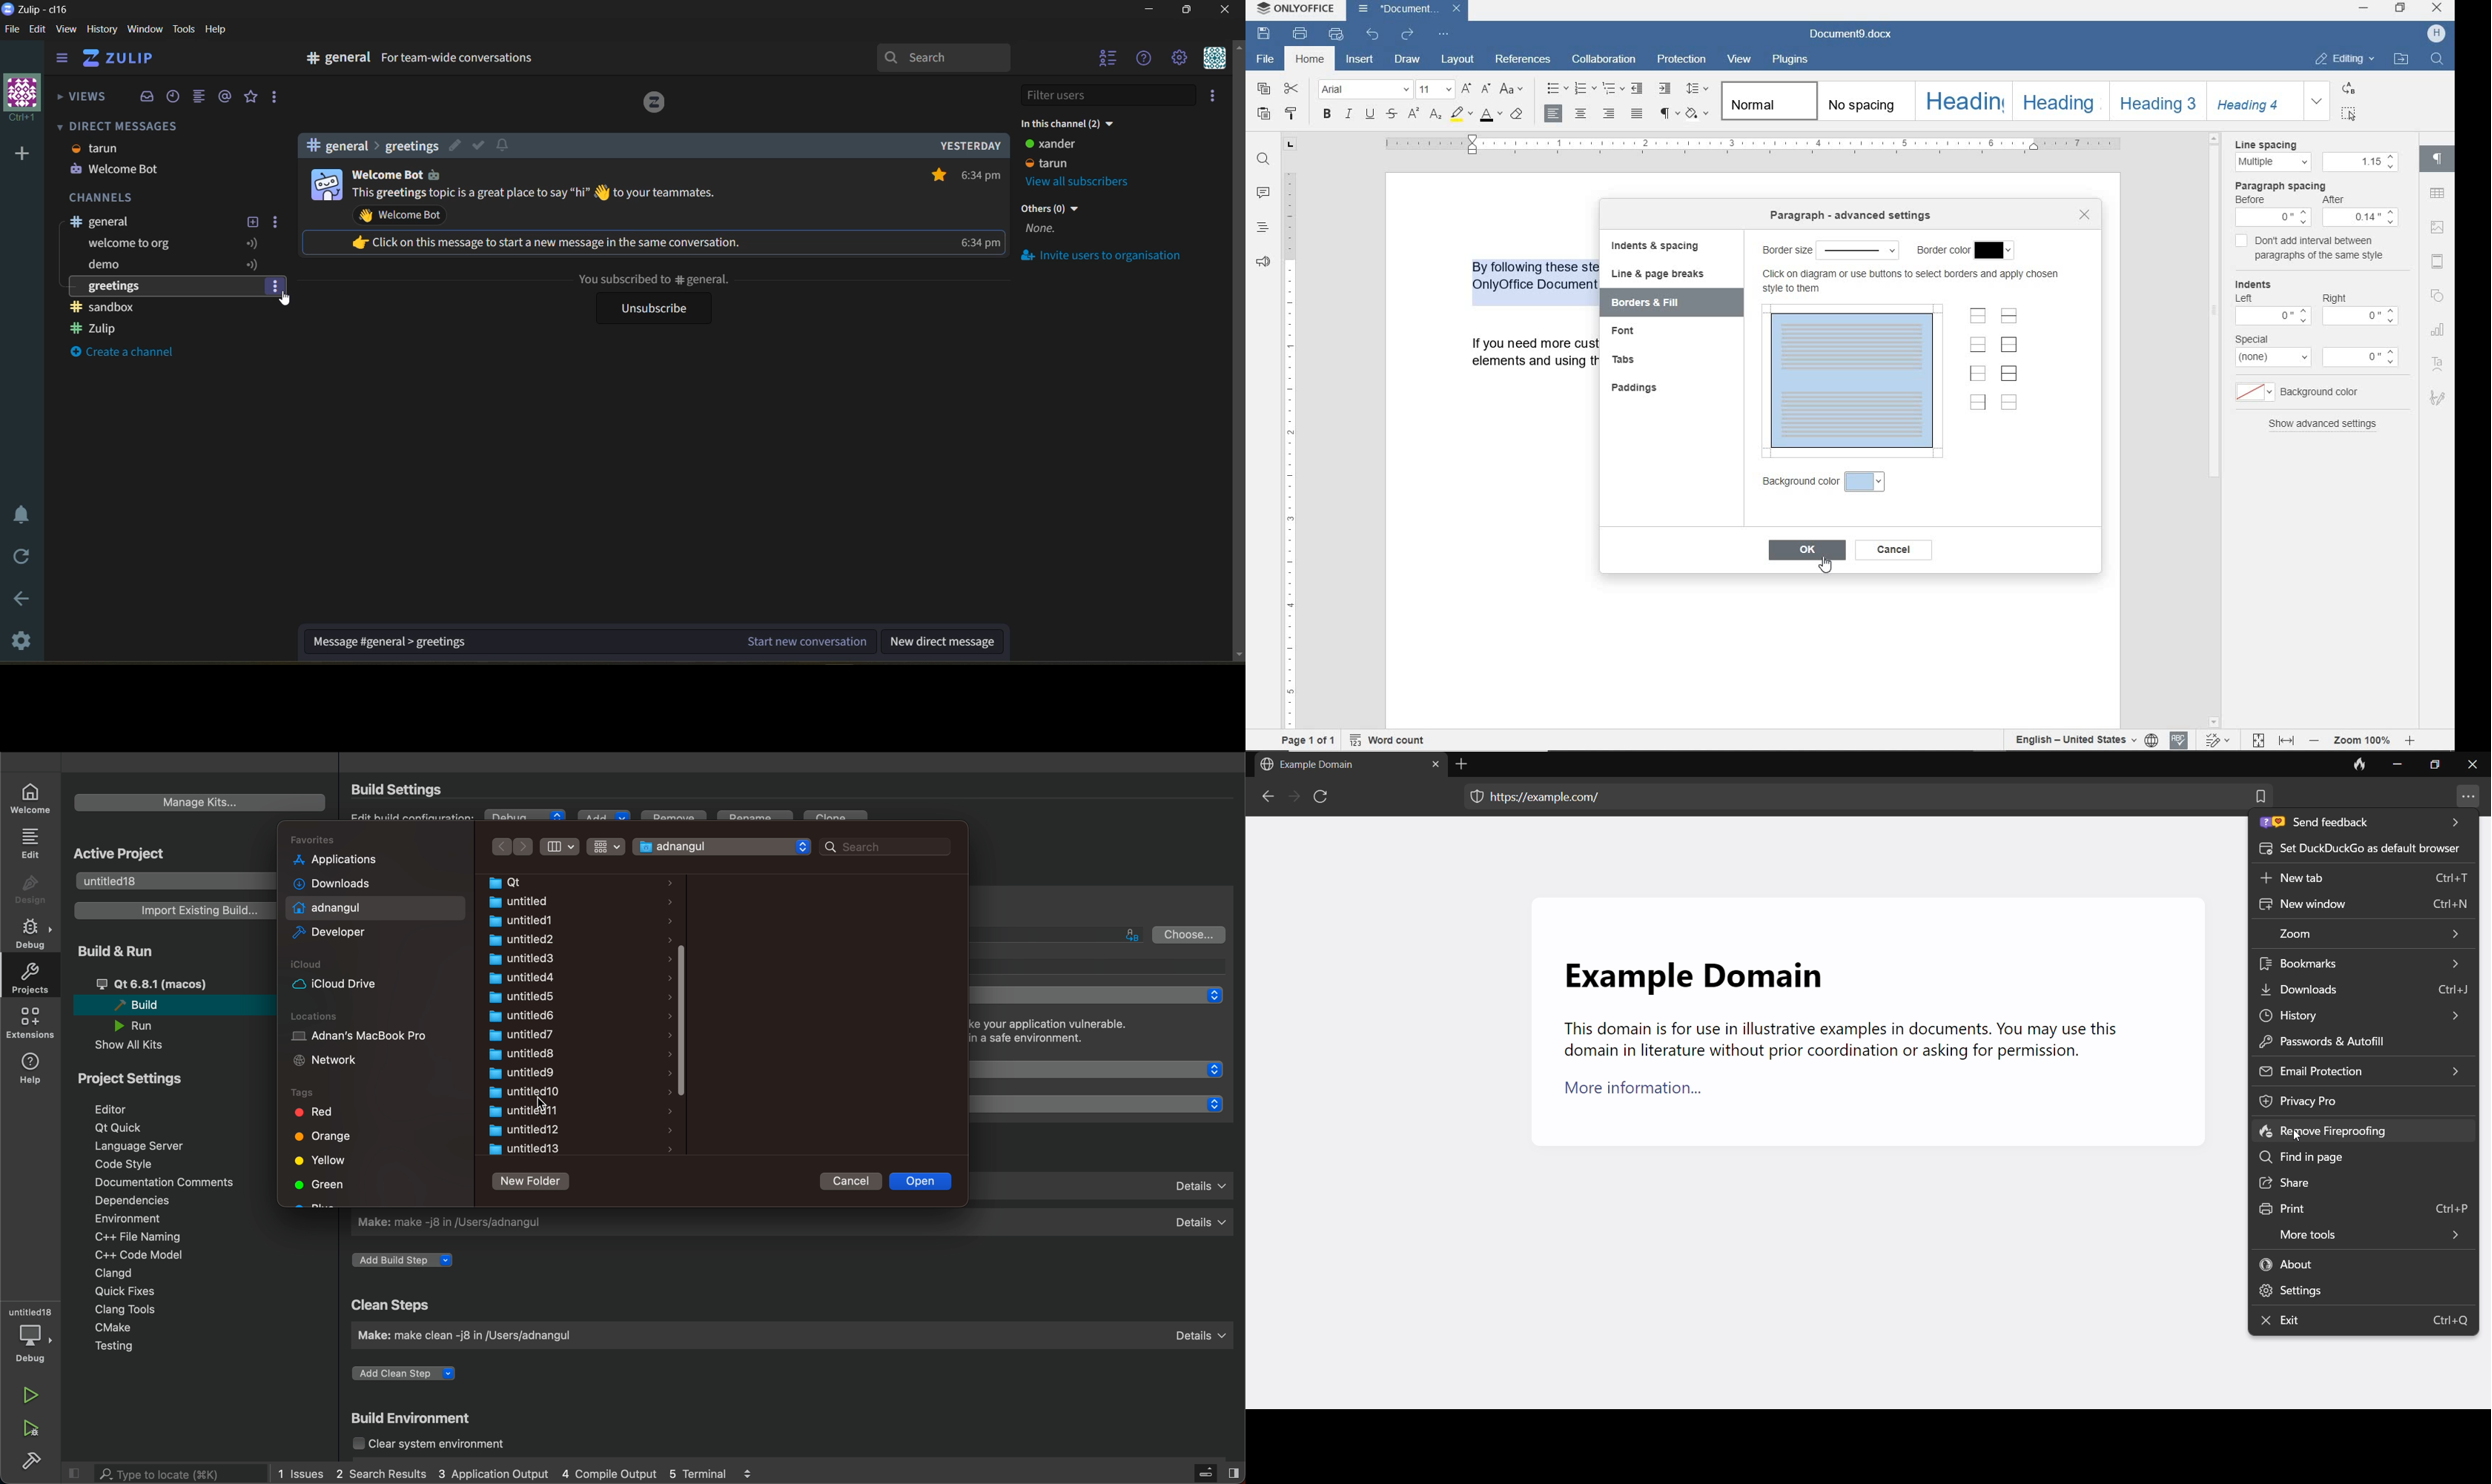  Describe the element at coordinates (2358, 767) in the screenshot. I see `clear data` at that location.